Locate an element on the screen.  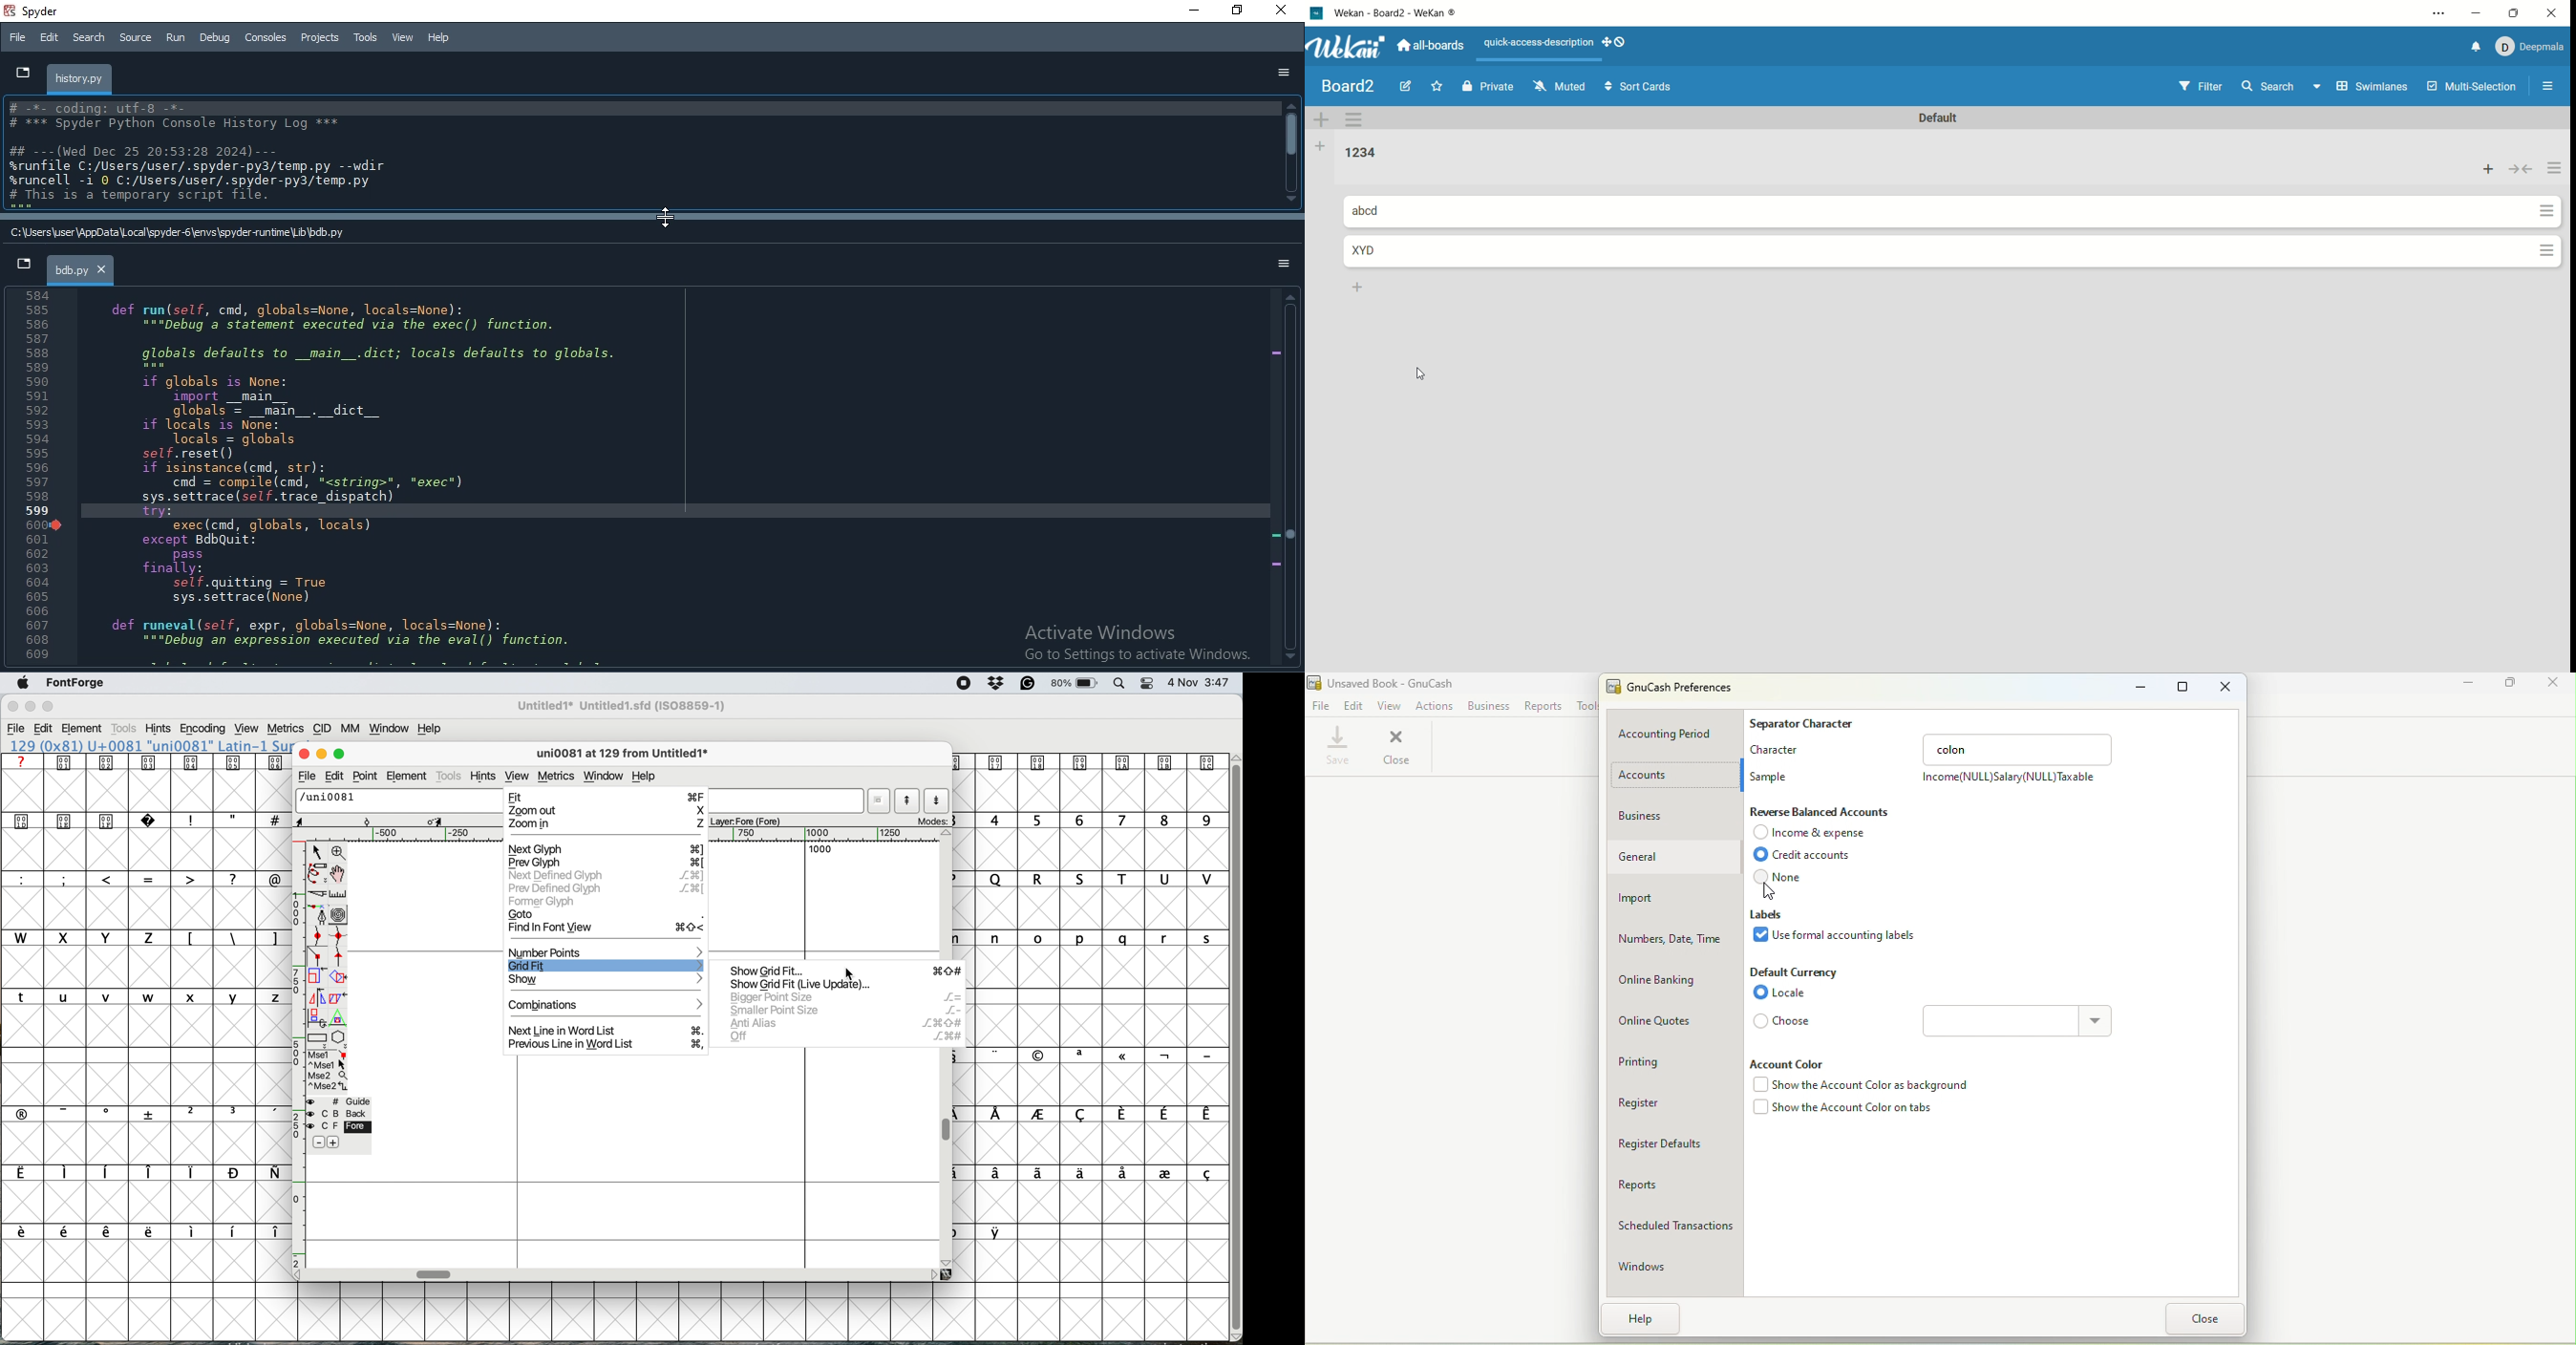
metrics is located at coordinates (557, 776).